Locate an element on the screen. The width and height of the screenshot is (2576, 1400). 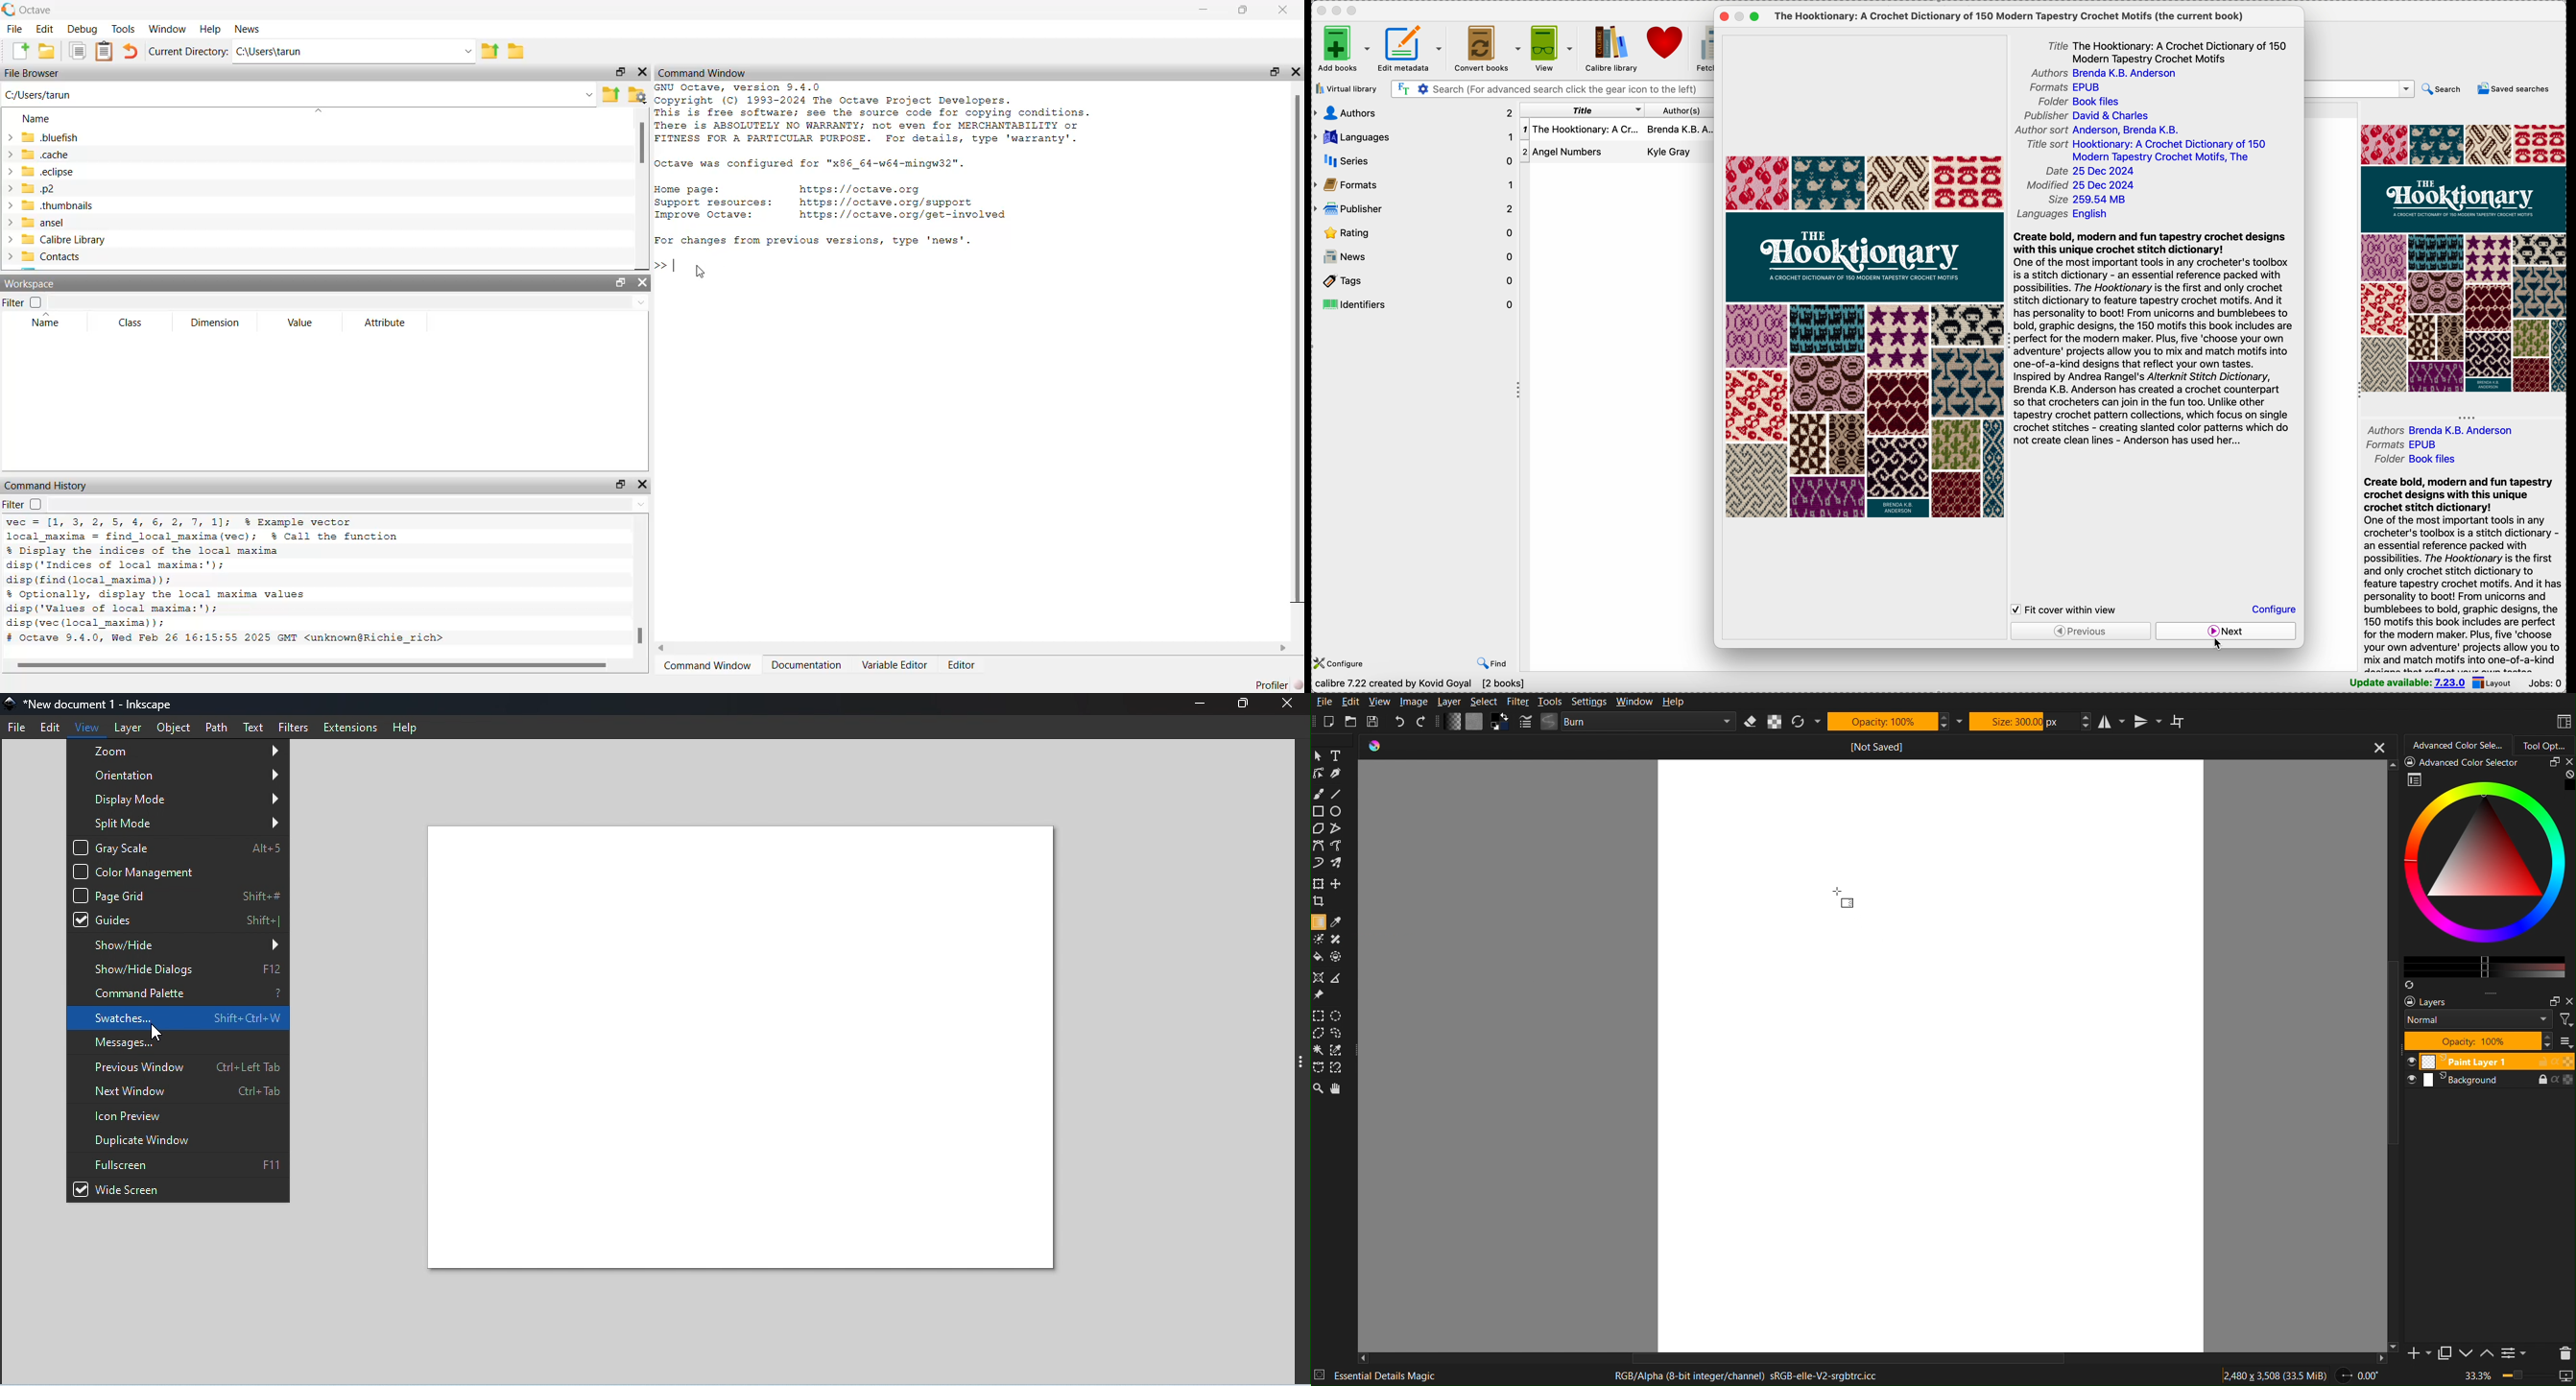
Cursor is located at coordinates (1839, 890).